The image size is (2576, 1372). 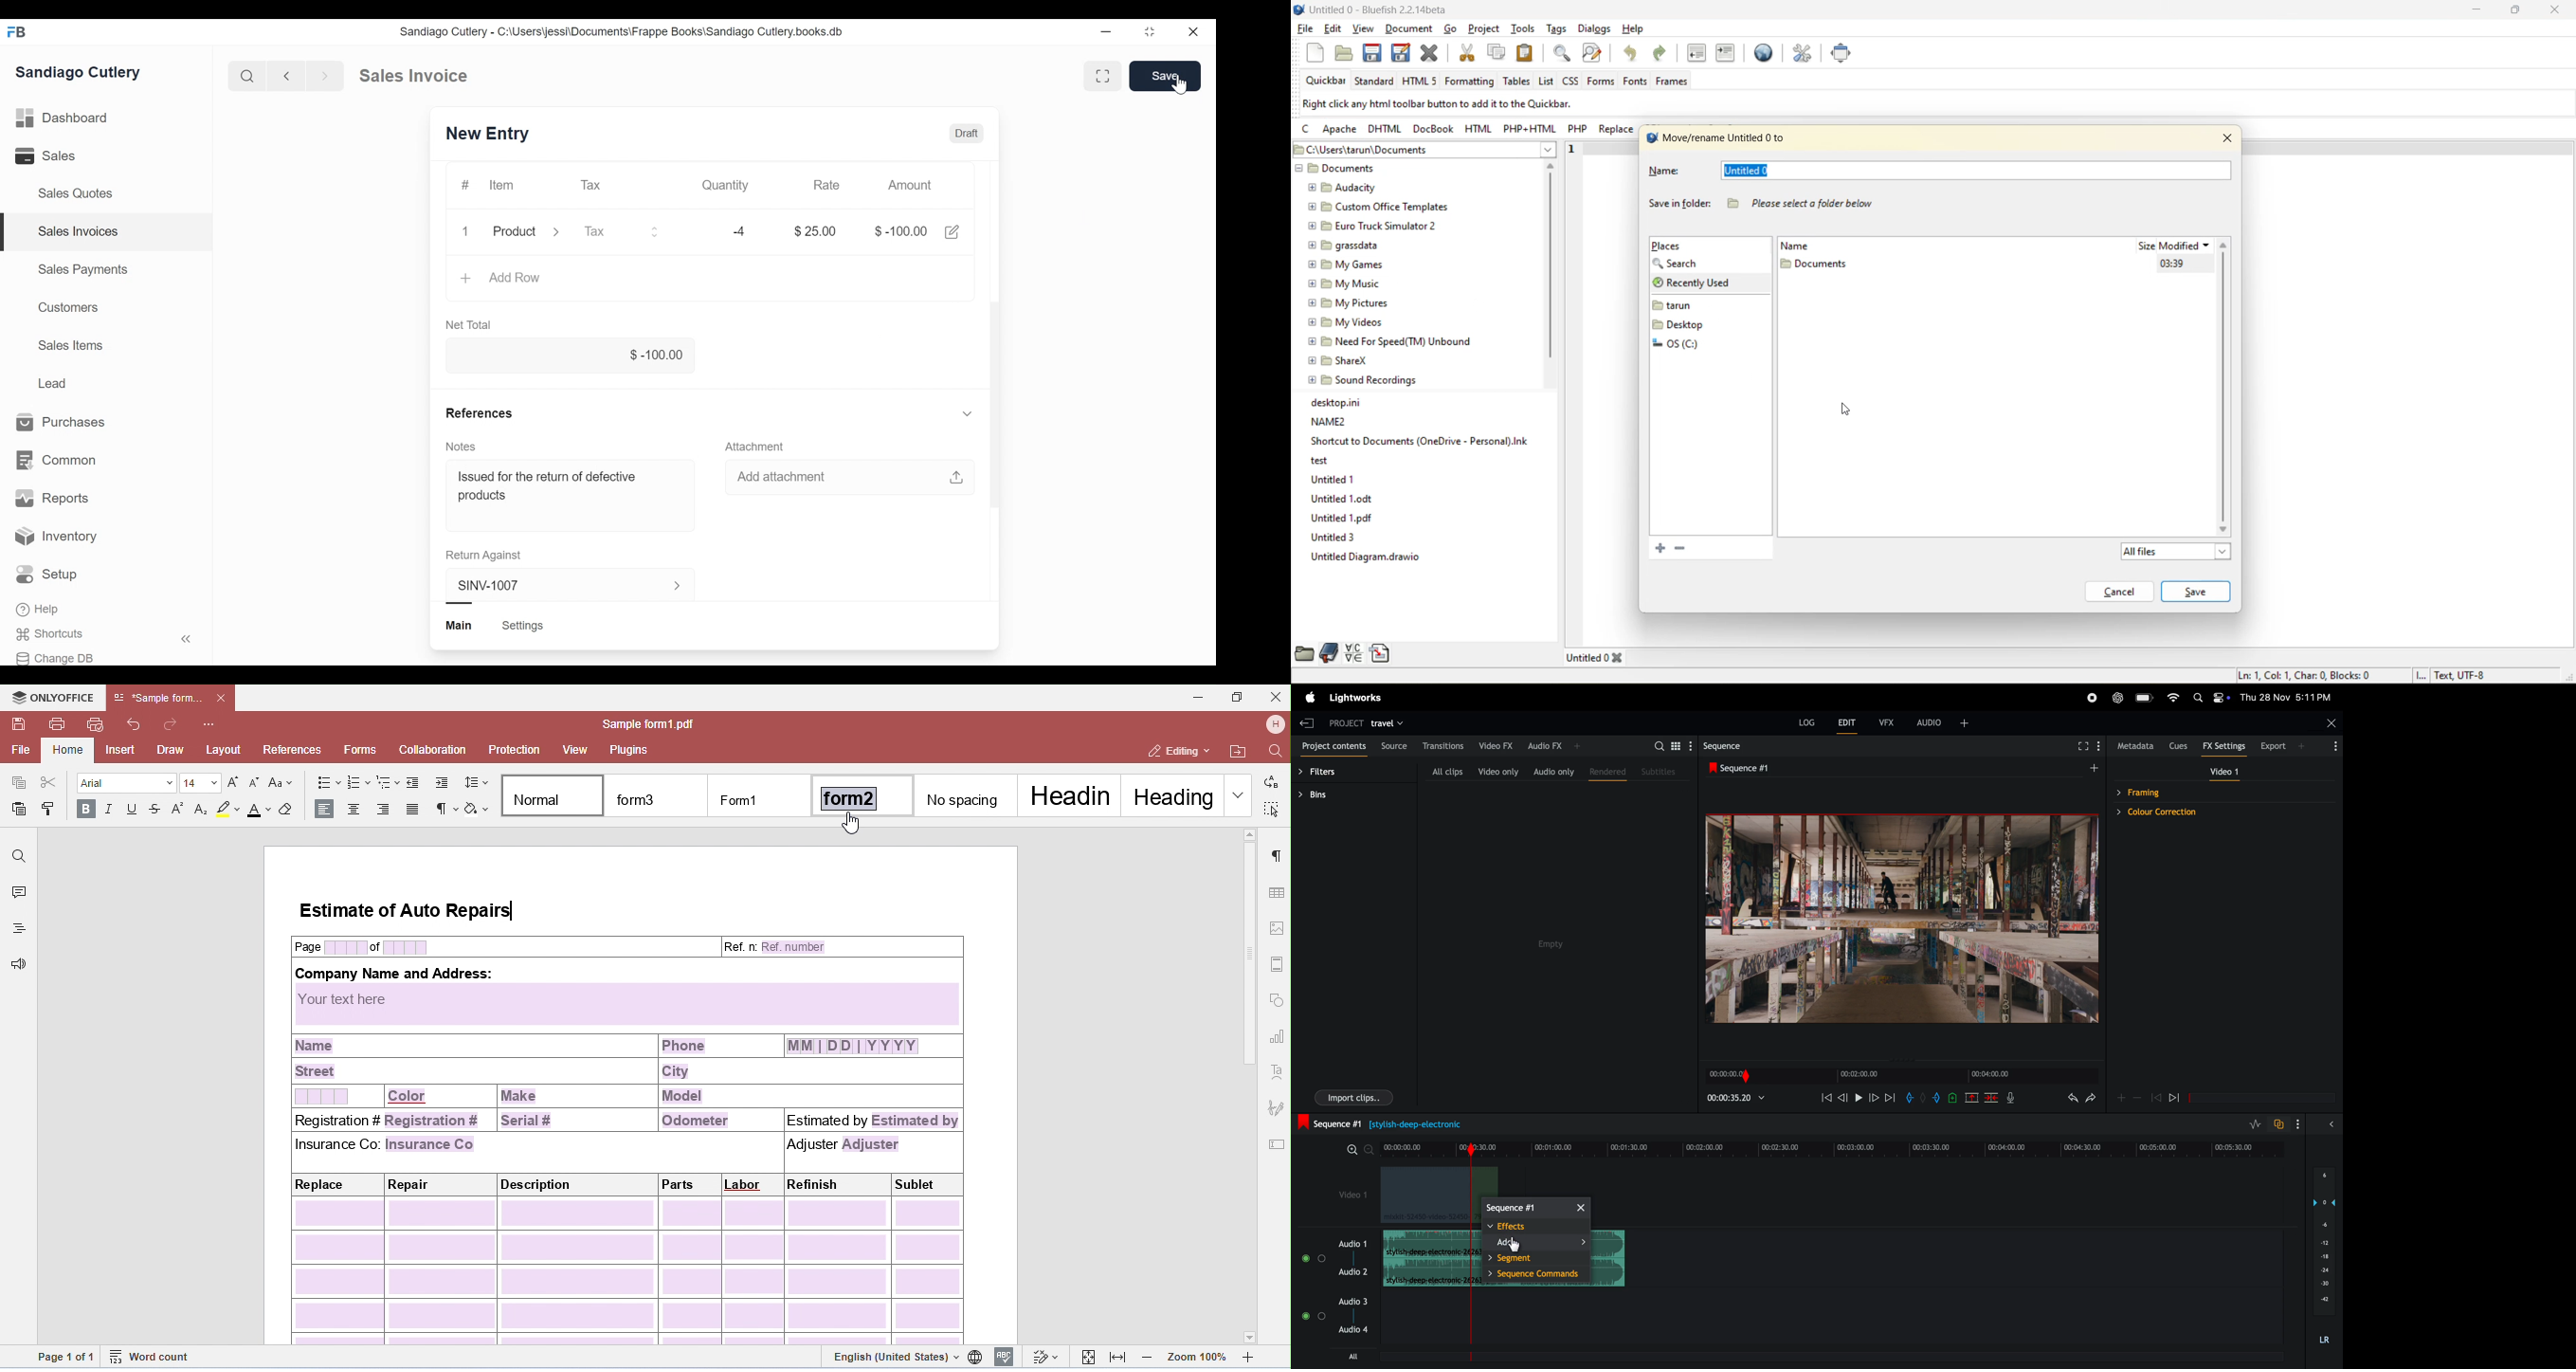 I want to click on Tax, so click(x=592, y=185).